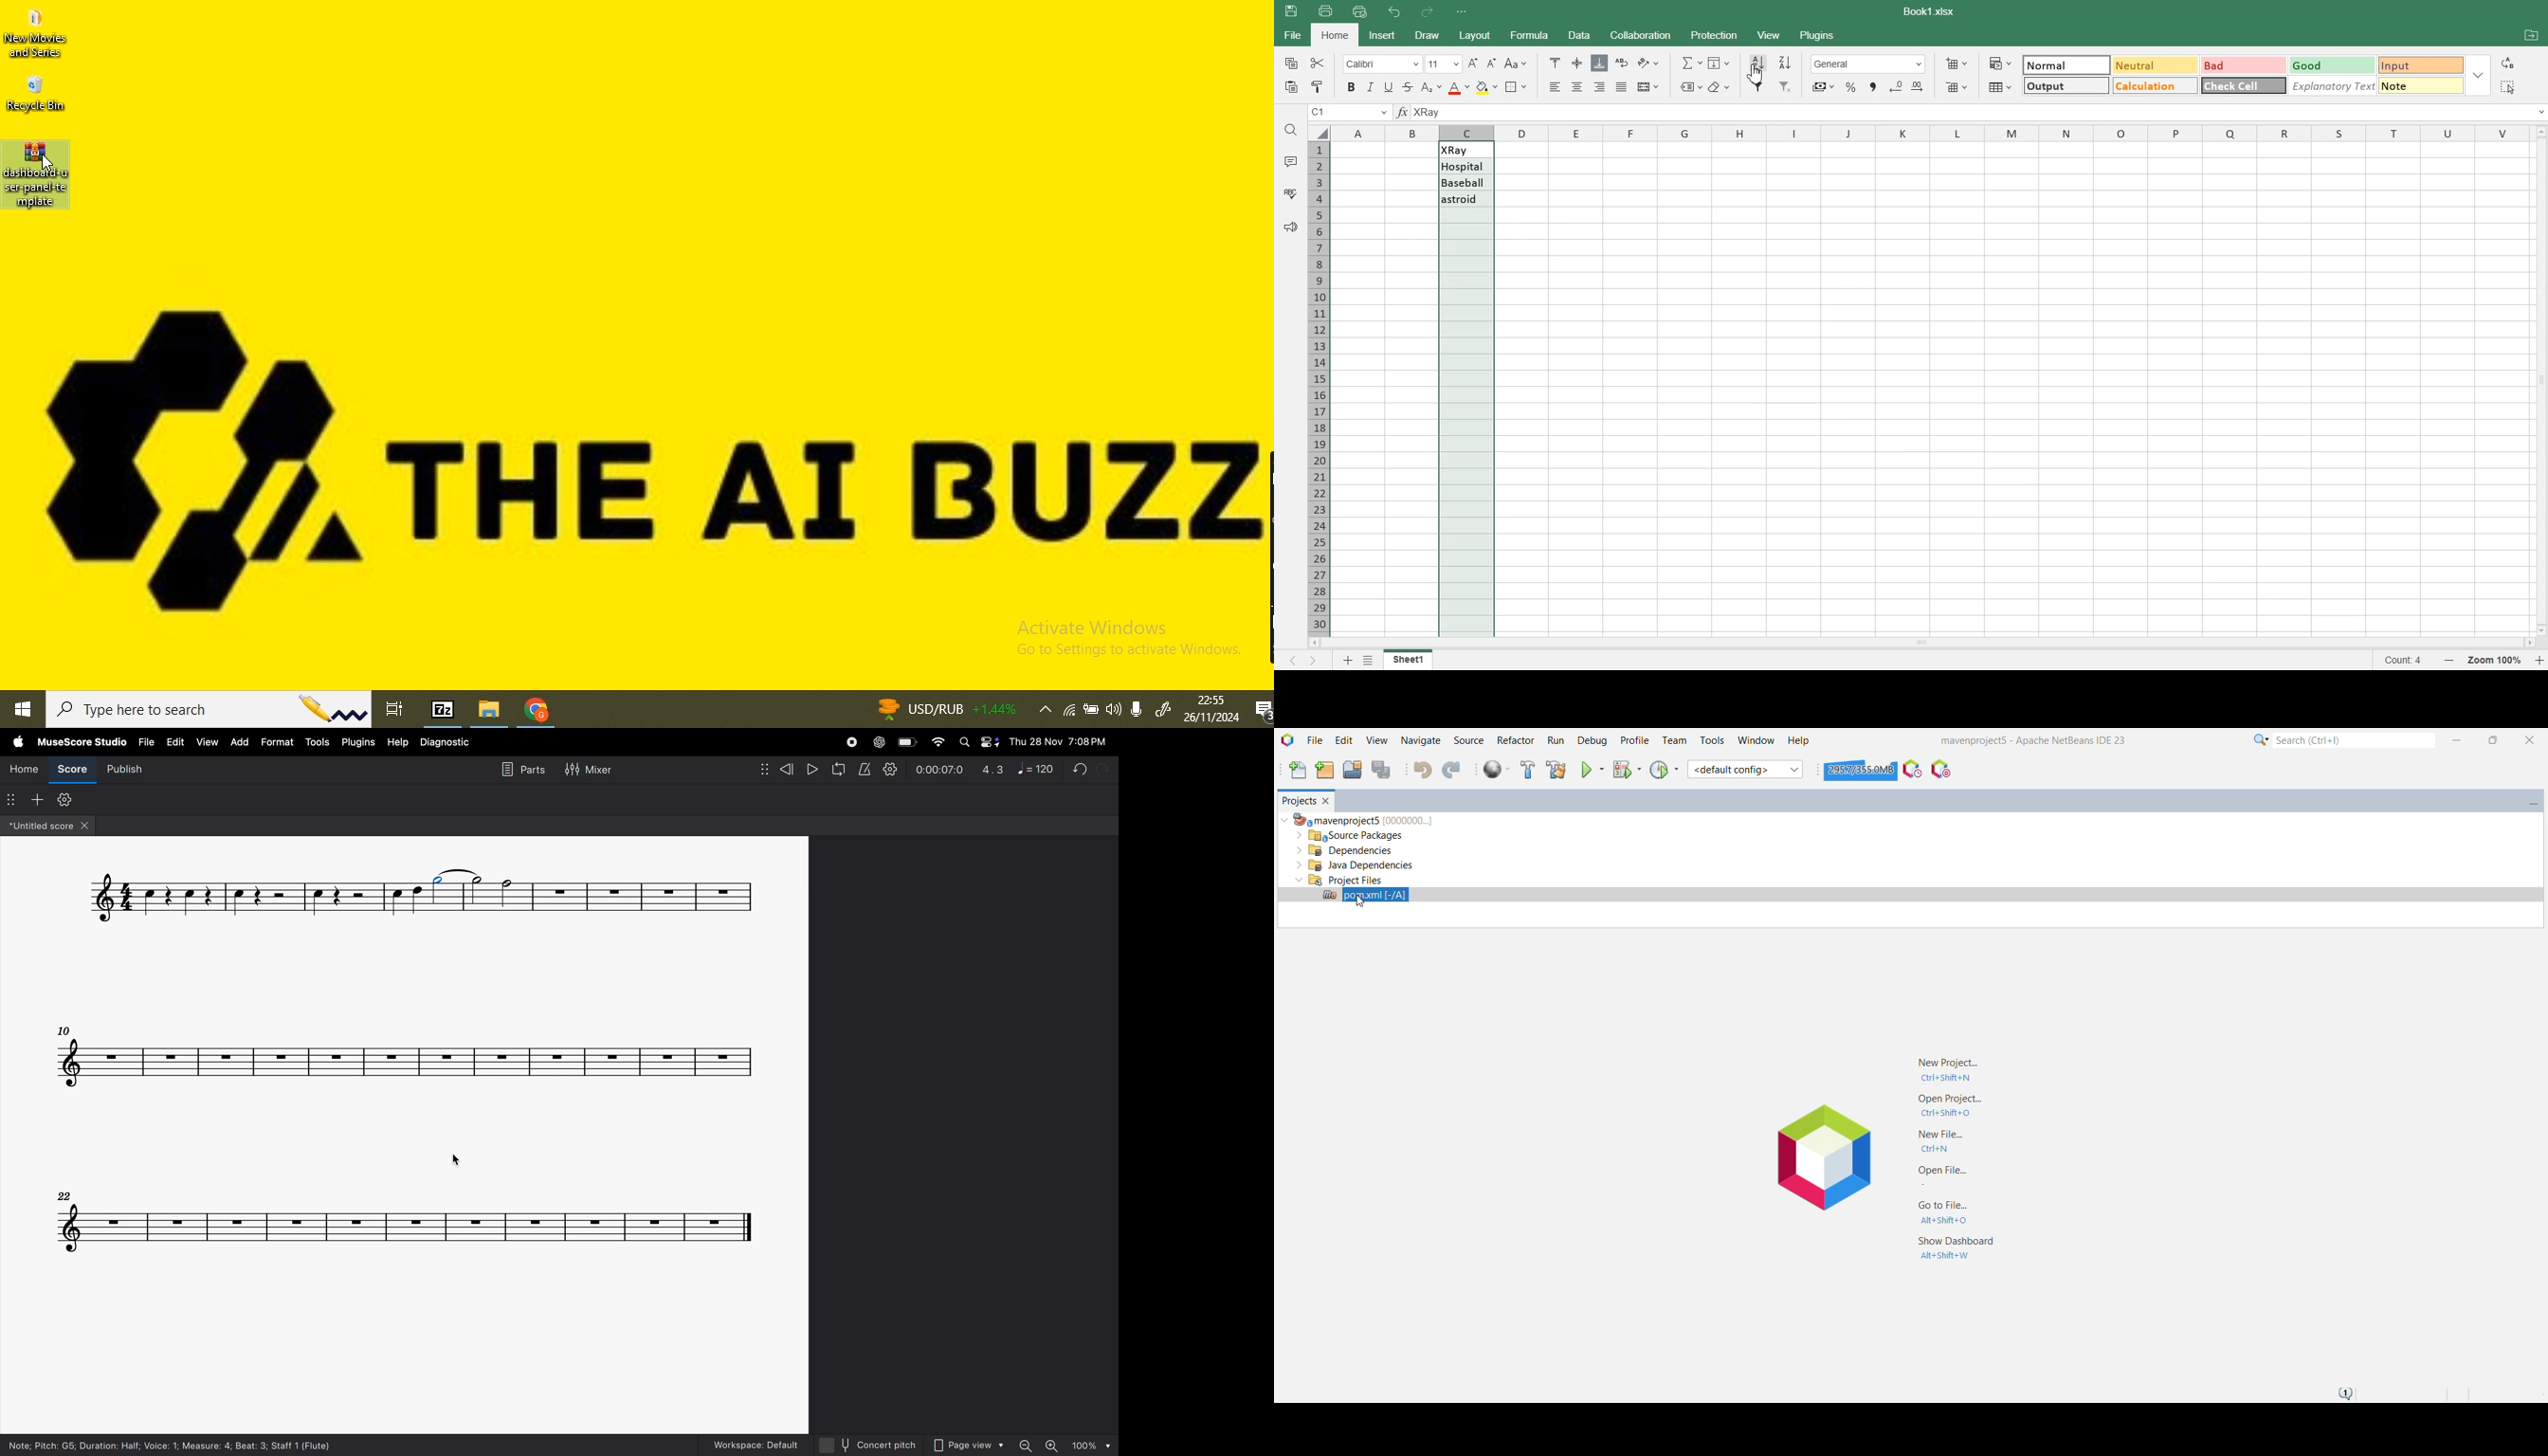 The image size is (2548, 1456). What do you see at coordinates (1850, 87) in the screenshot?
I see `Percent Style` at bounding box center [1850, 87].